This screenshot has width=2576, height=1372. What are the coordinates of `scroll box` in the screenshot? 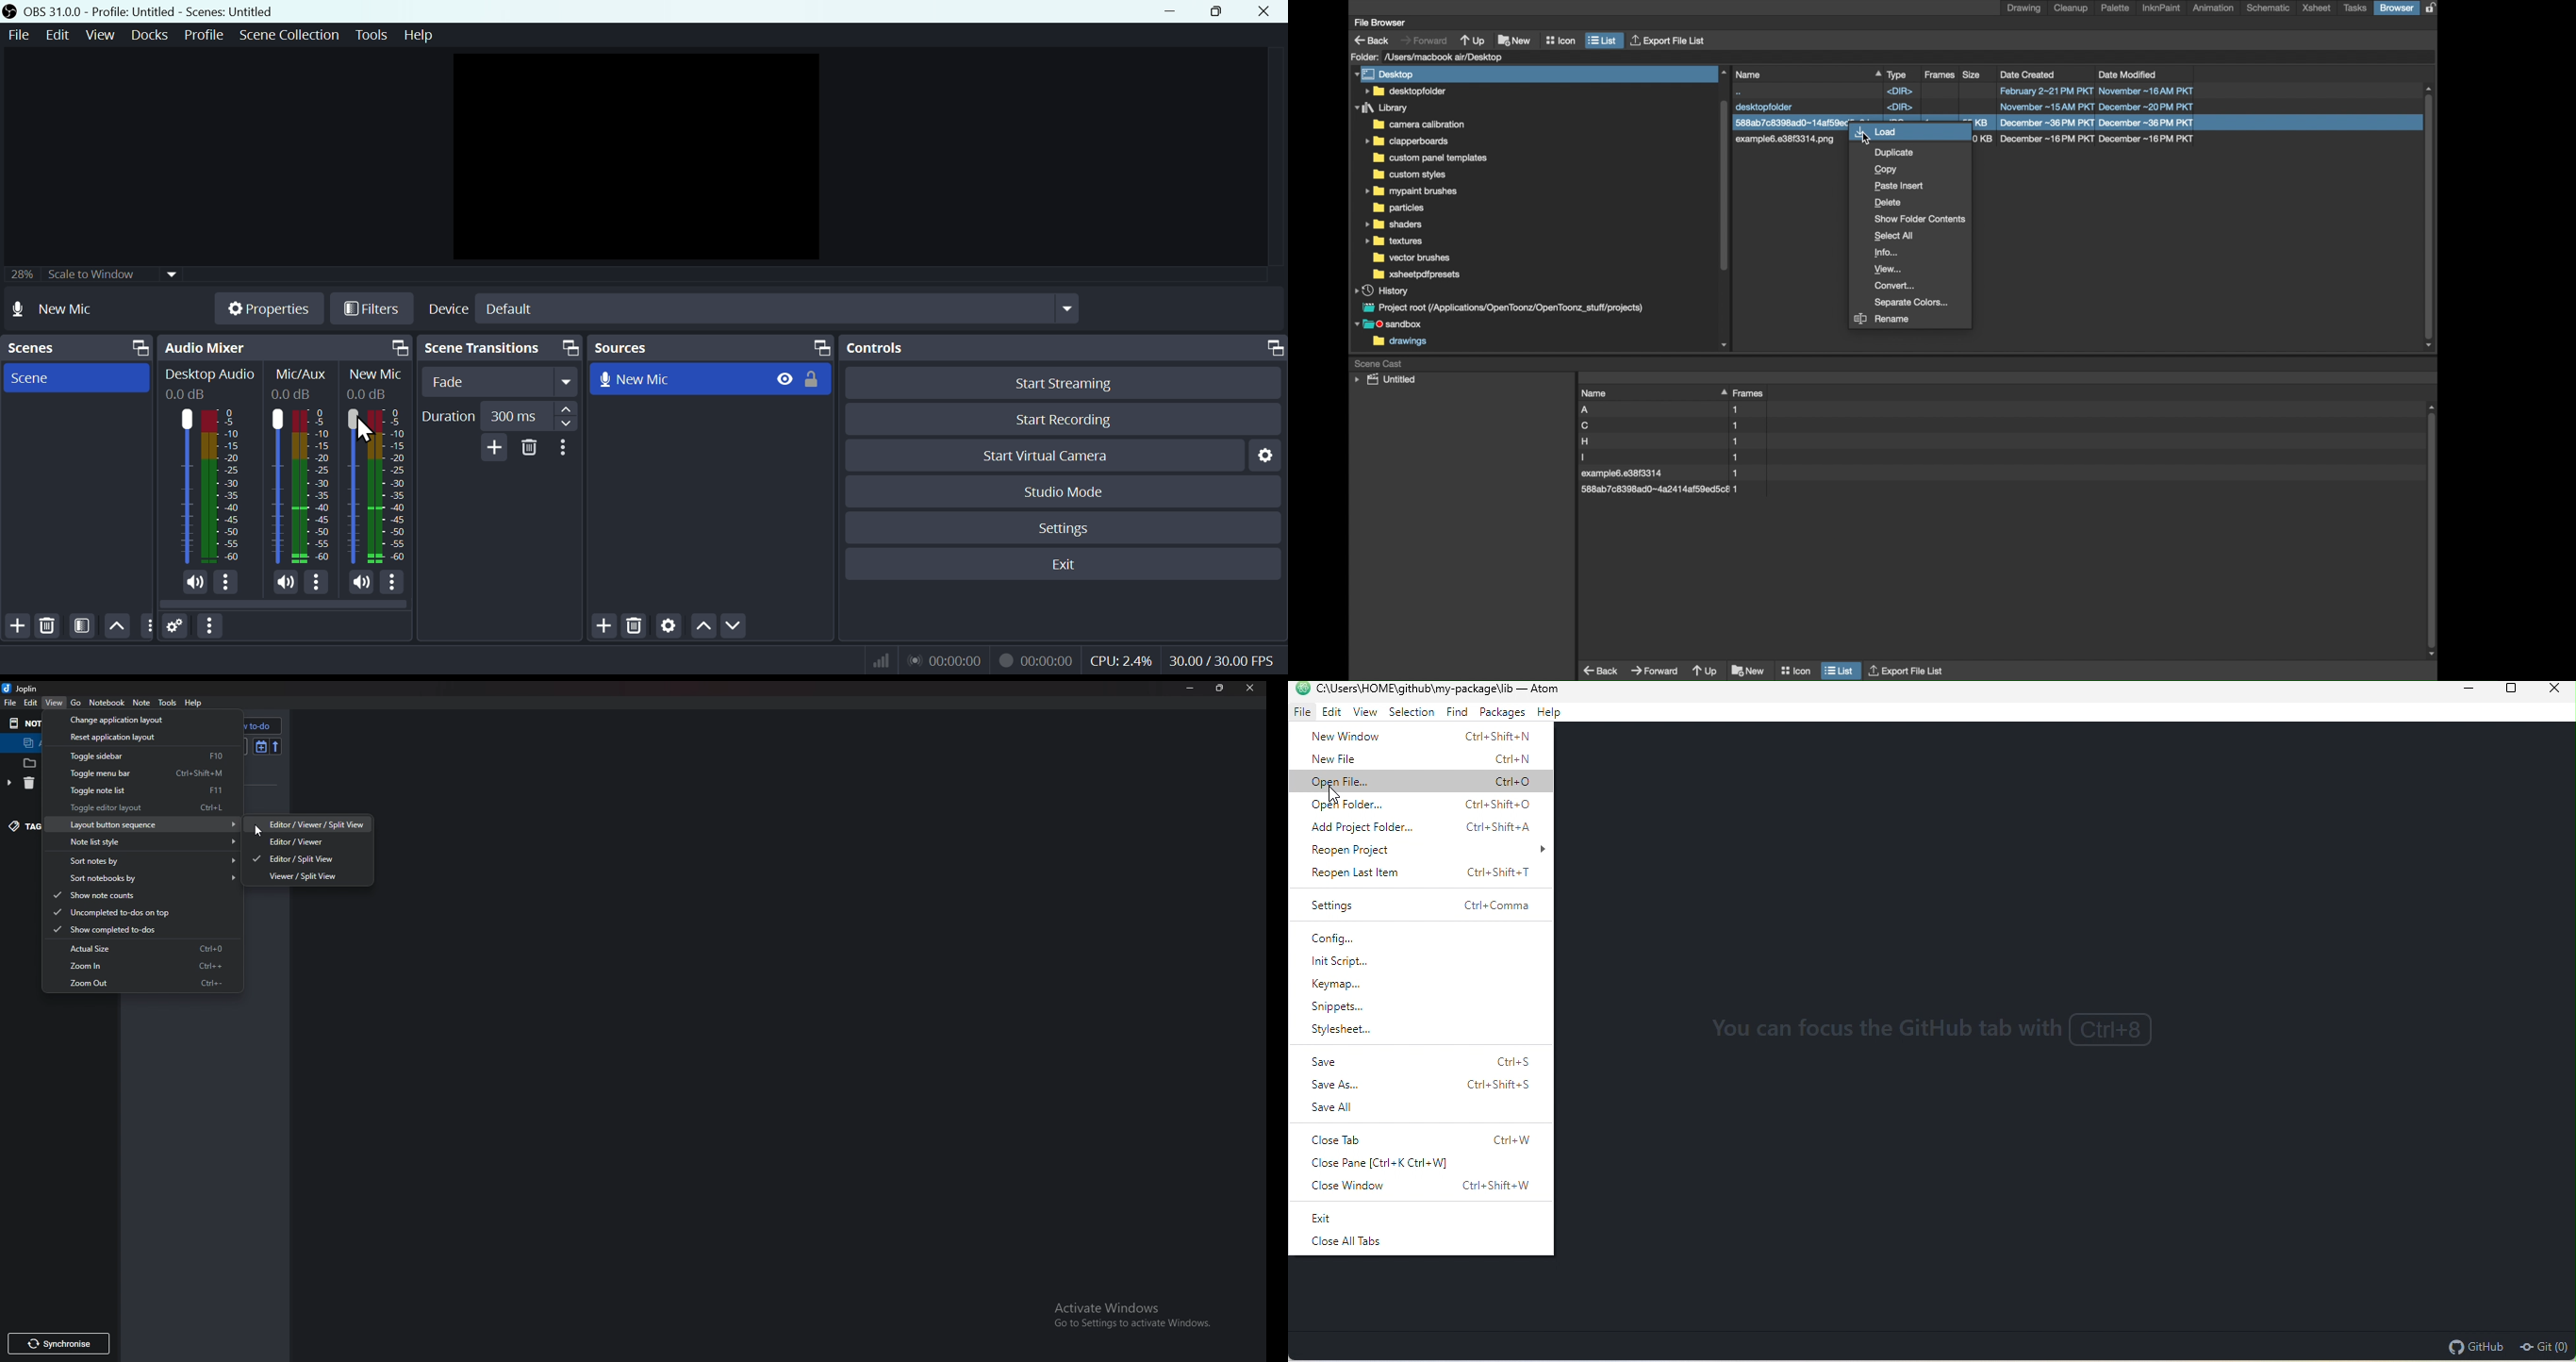 It's located at (1725, 207).